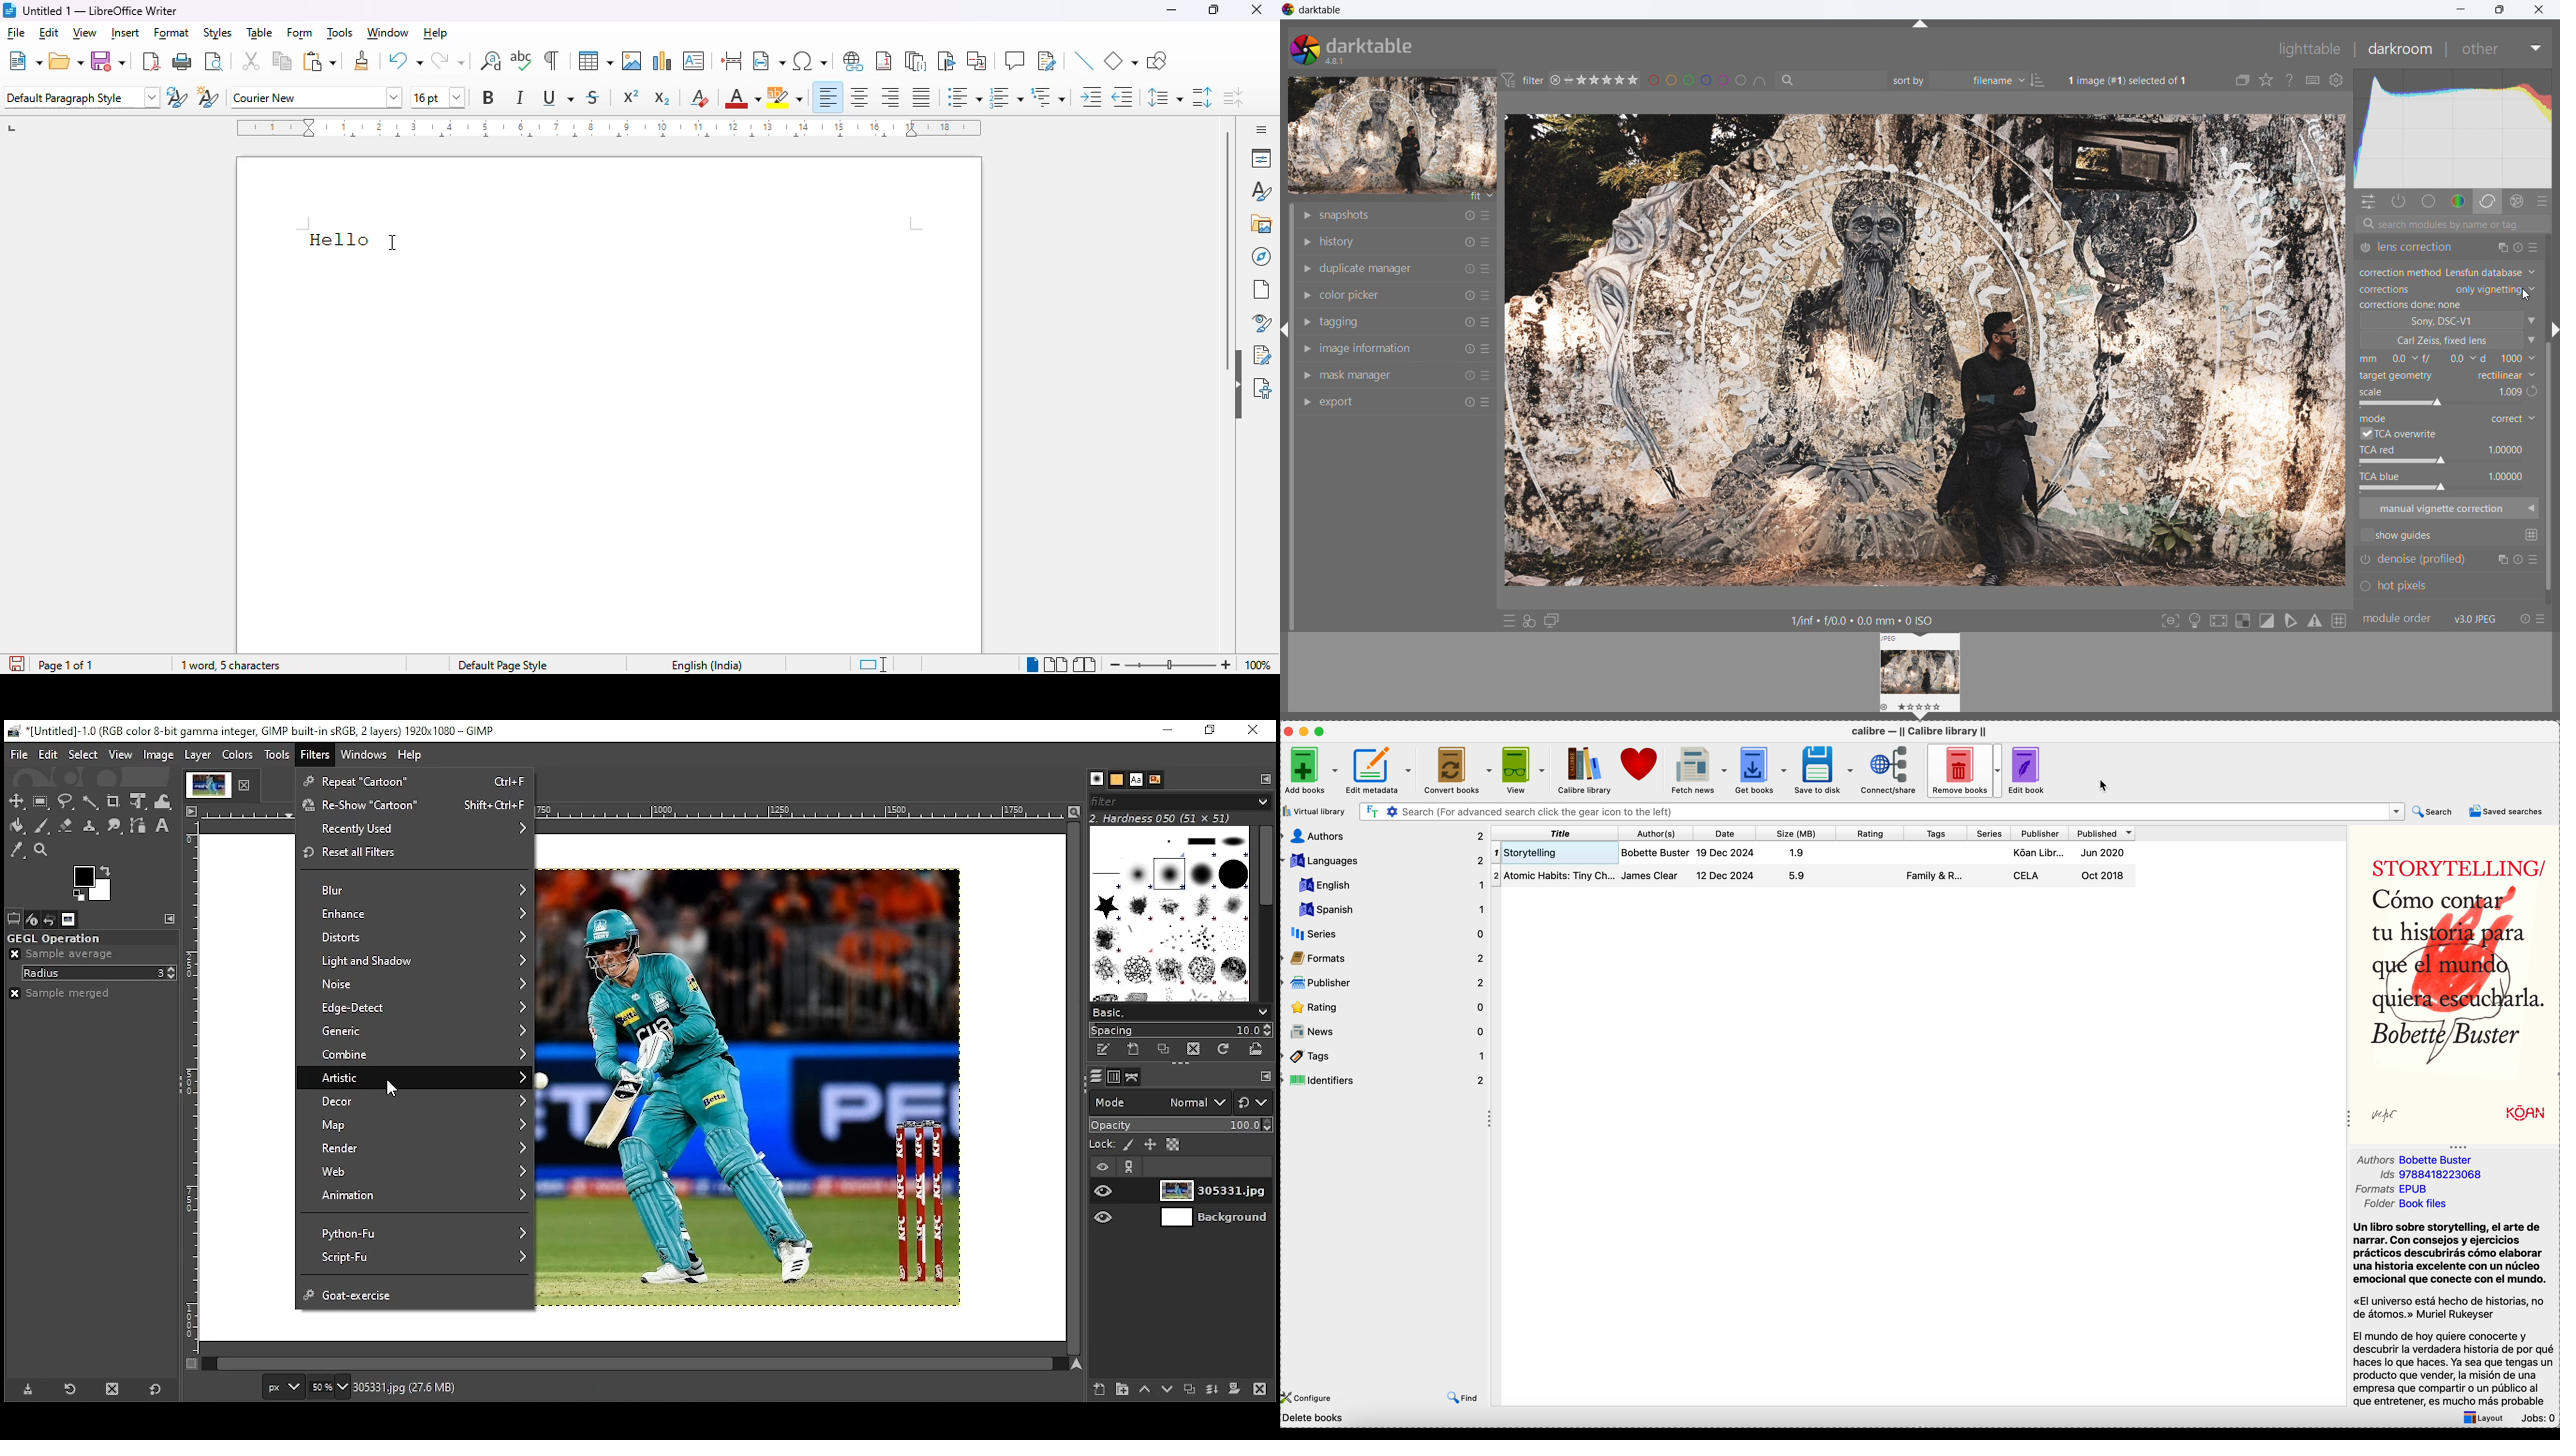 This screenshot has height=1456, width=2576. Describe the element at coordinates (2454, 128) in the screenshot. I see `histogram` at that location.